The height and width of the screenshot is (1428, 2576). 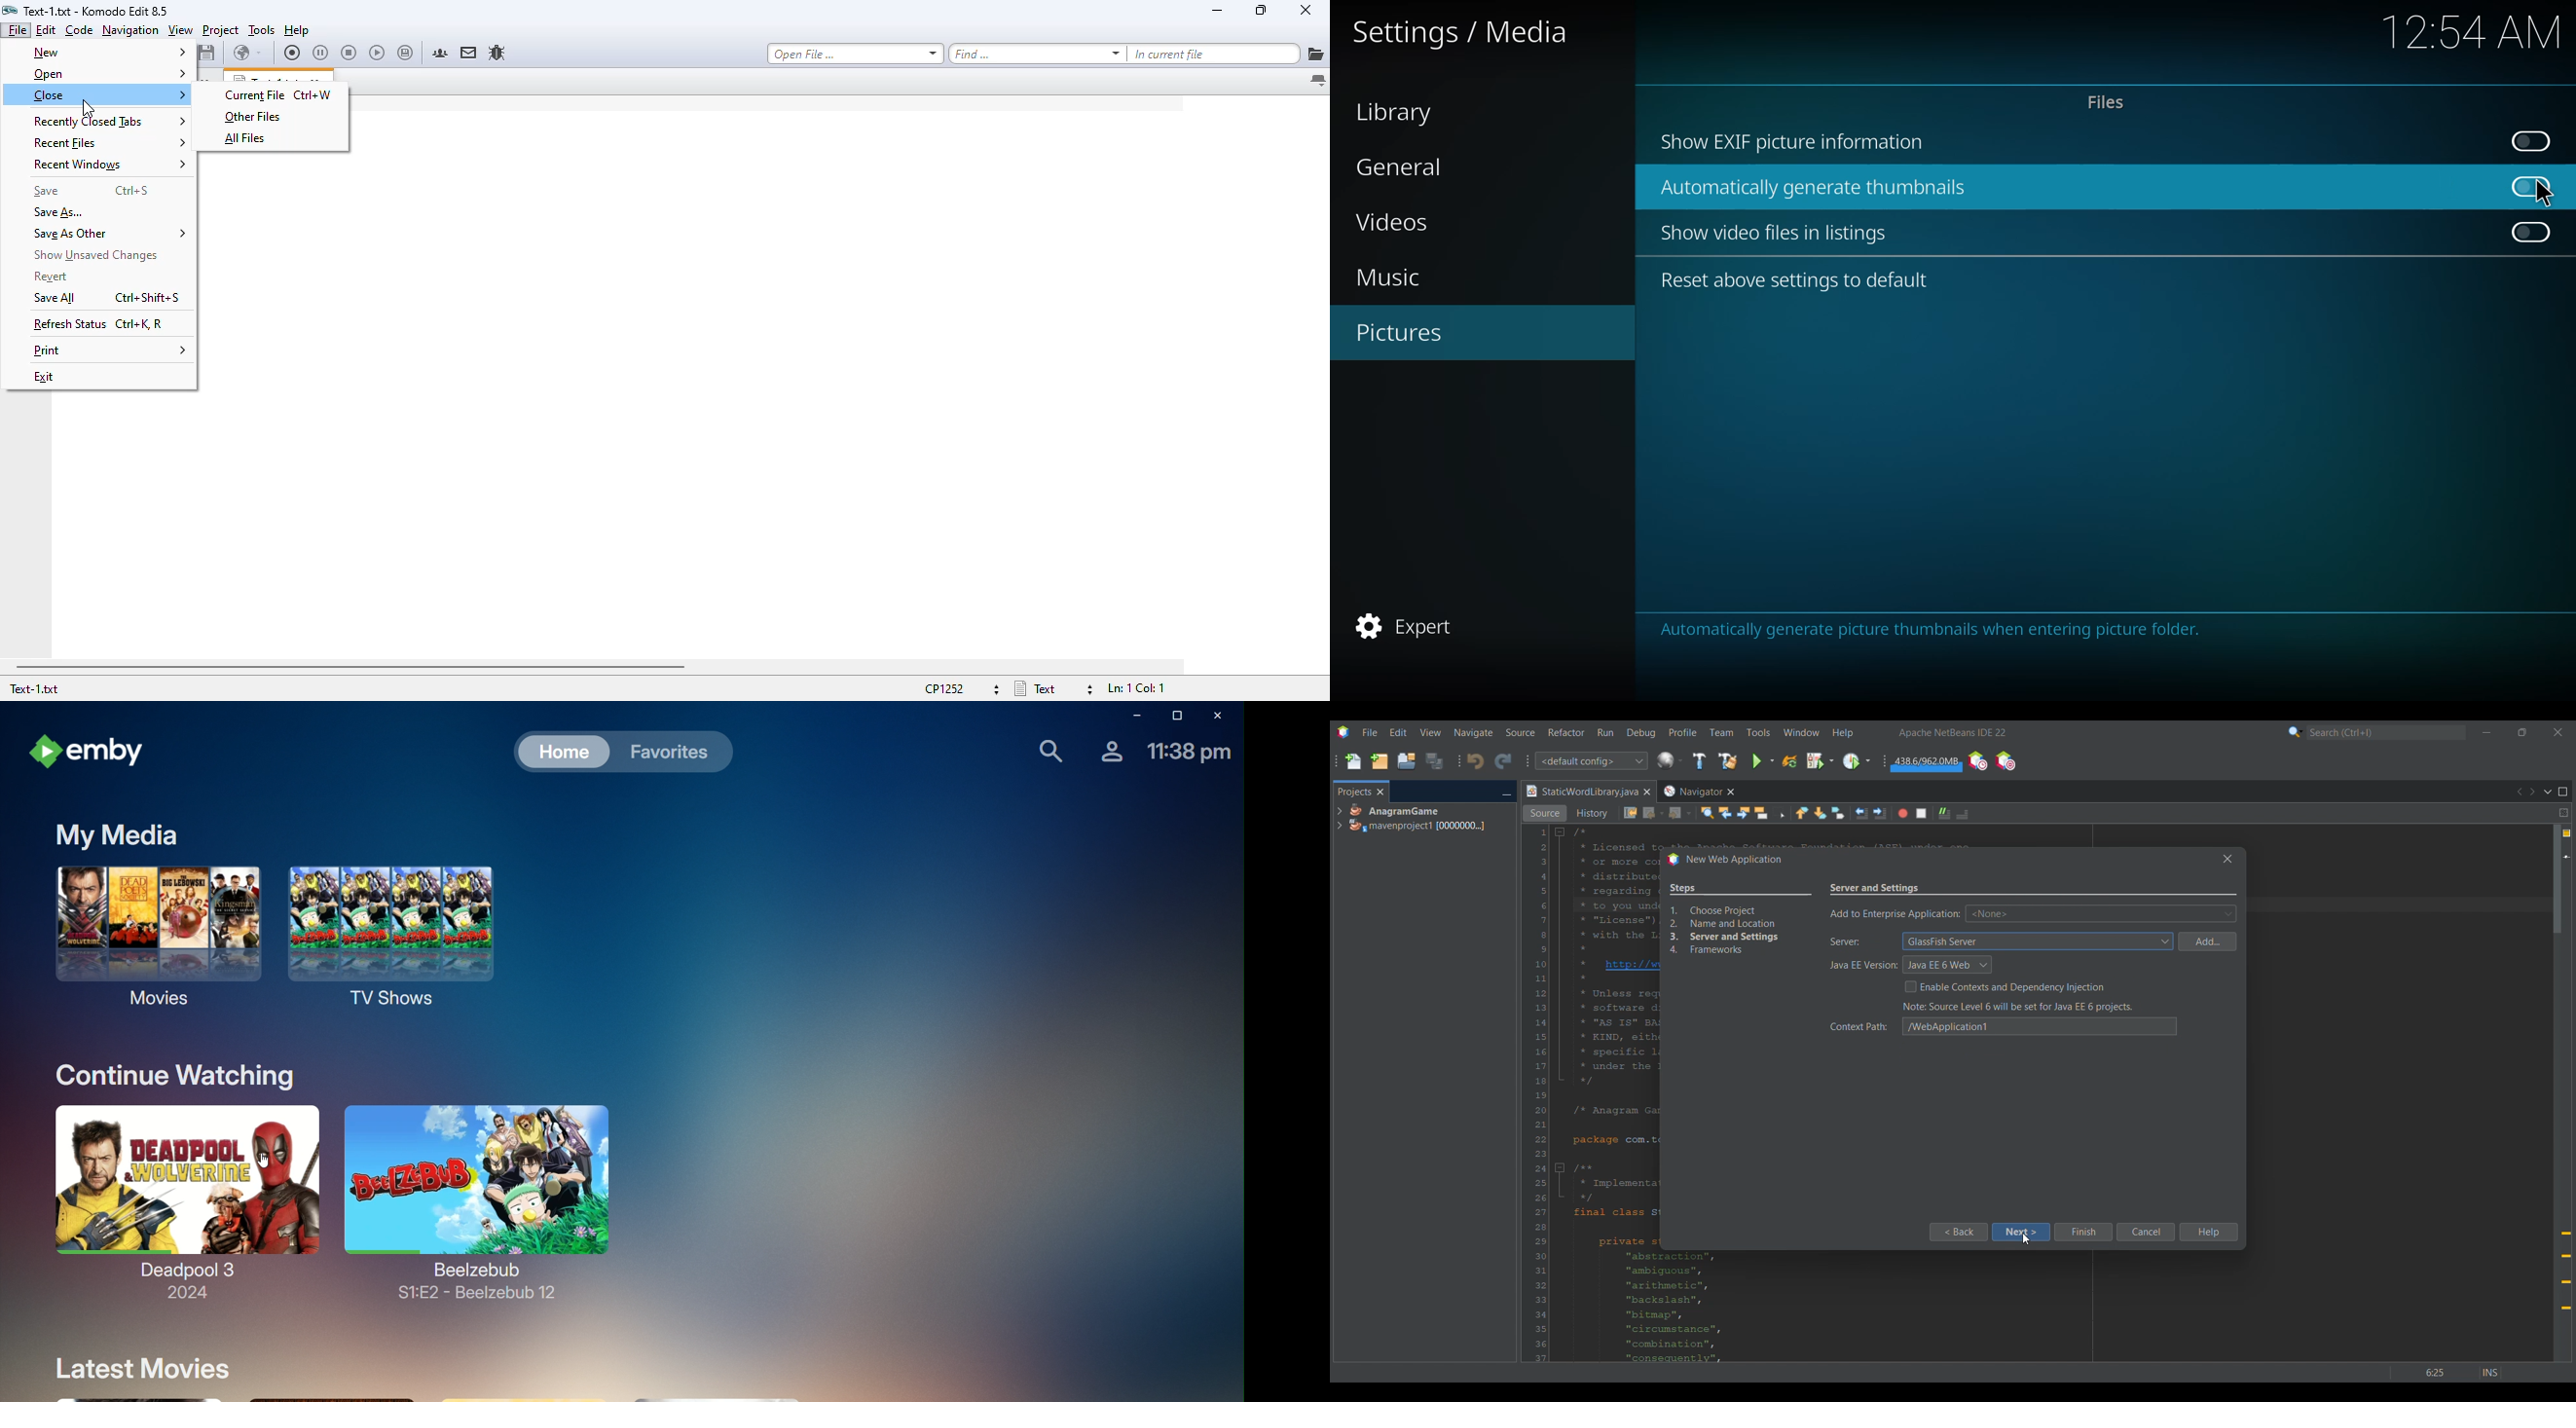 What do you see at coordinates (1134, 688) in the screenshot?
I see `file position` at bounding box center [1134, 688].